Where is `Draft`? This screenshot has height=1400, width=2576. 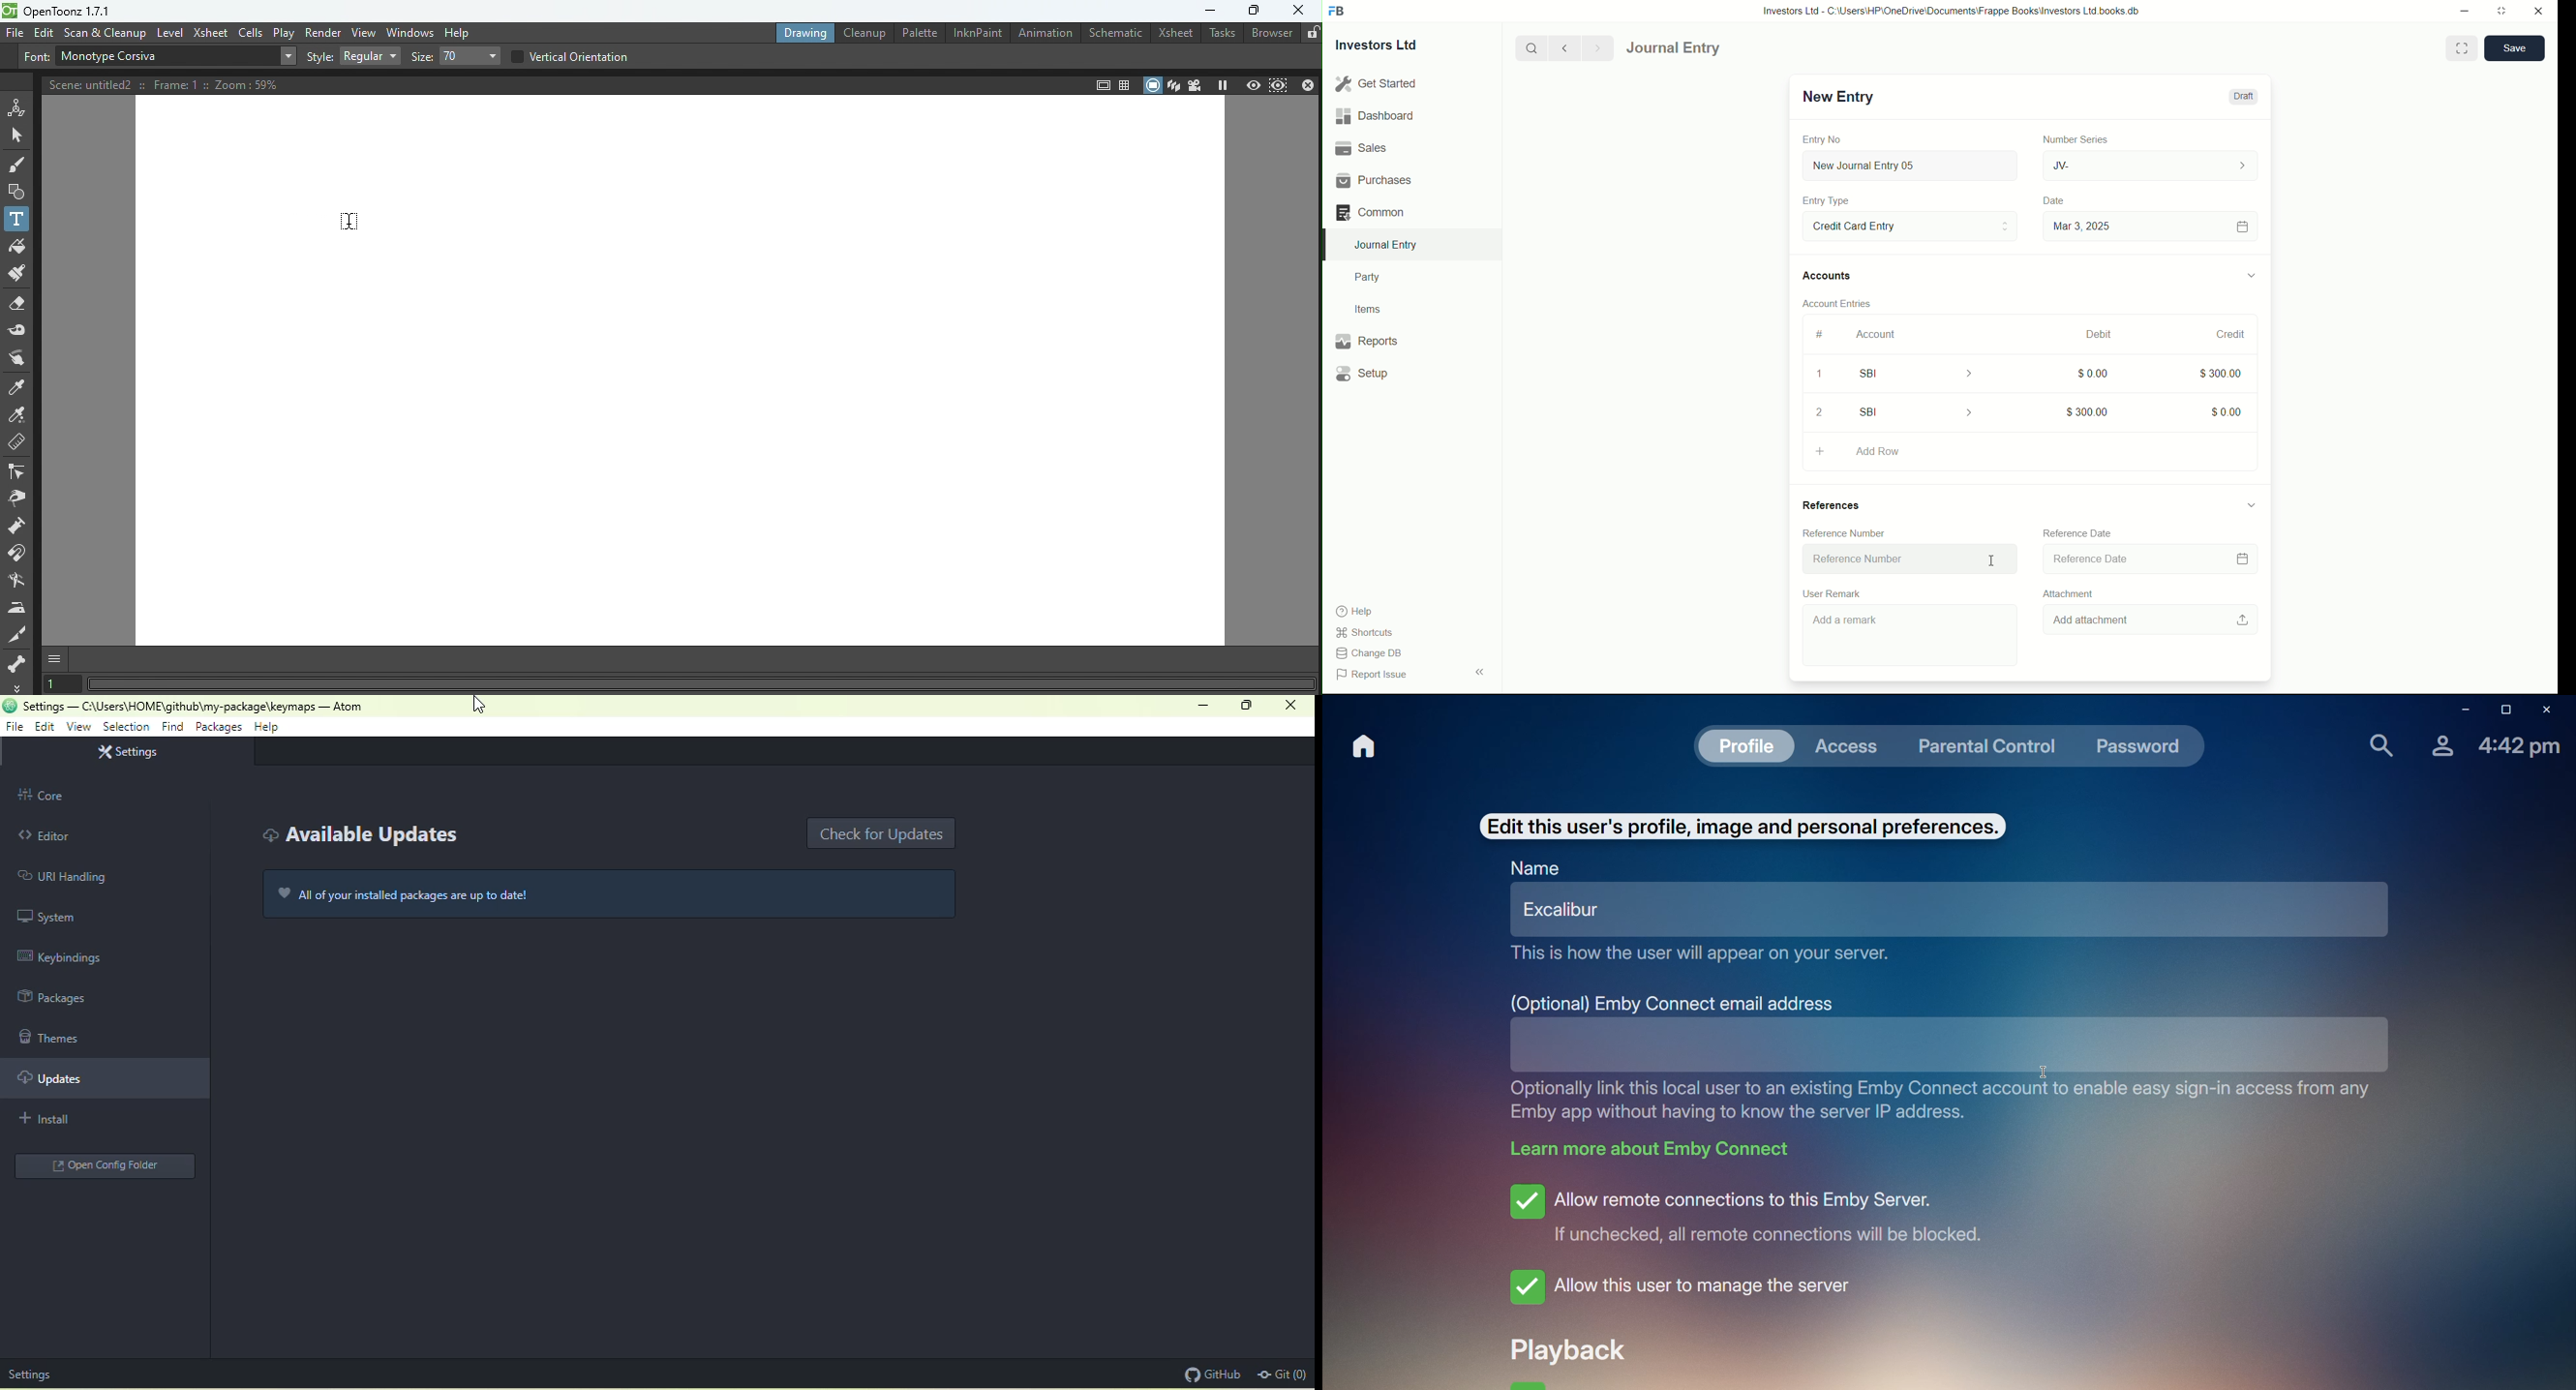
Draft is located at coordinates (2243, 97).